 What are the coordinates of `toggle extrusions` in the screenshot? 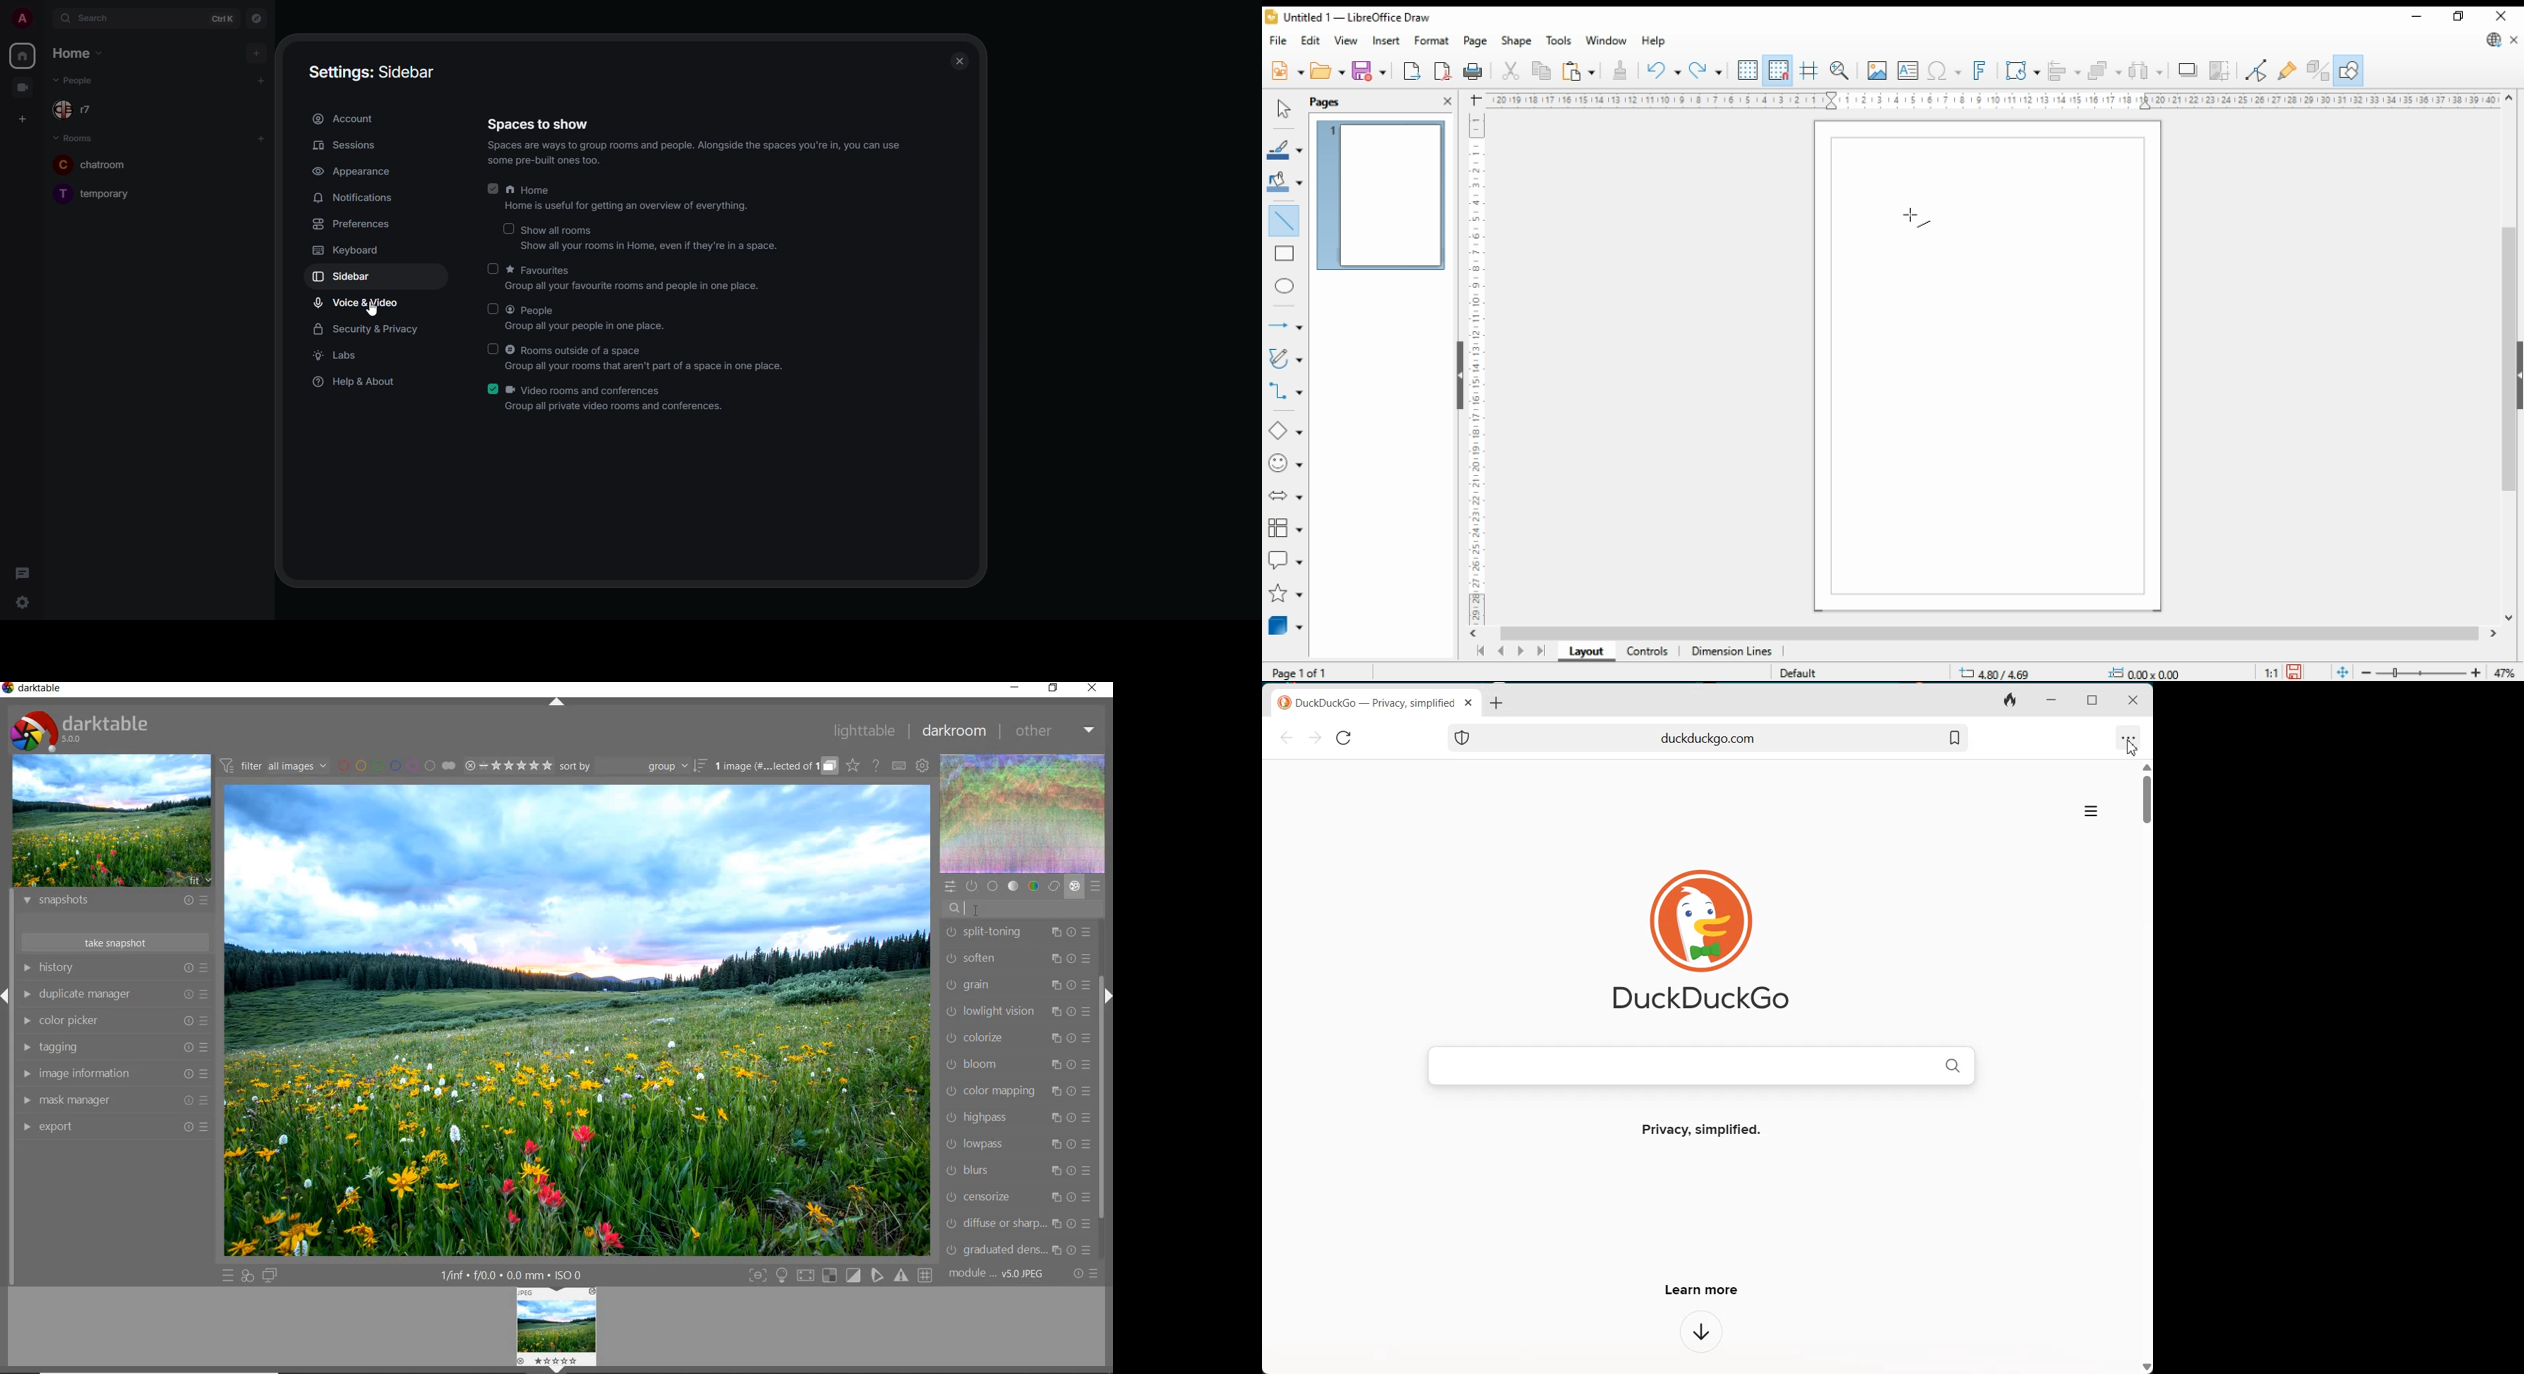 It's located at (2318, 71).